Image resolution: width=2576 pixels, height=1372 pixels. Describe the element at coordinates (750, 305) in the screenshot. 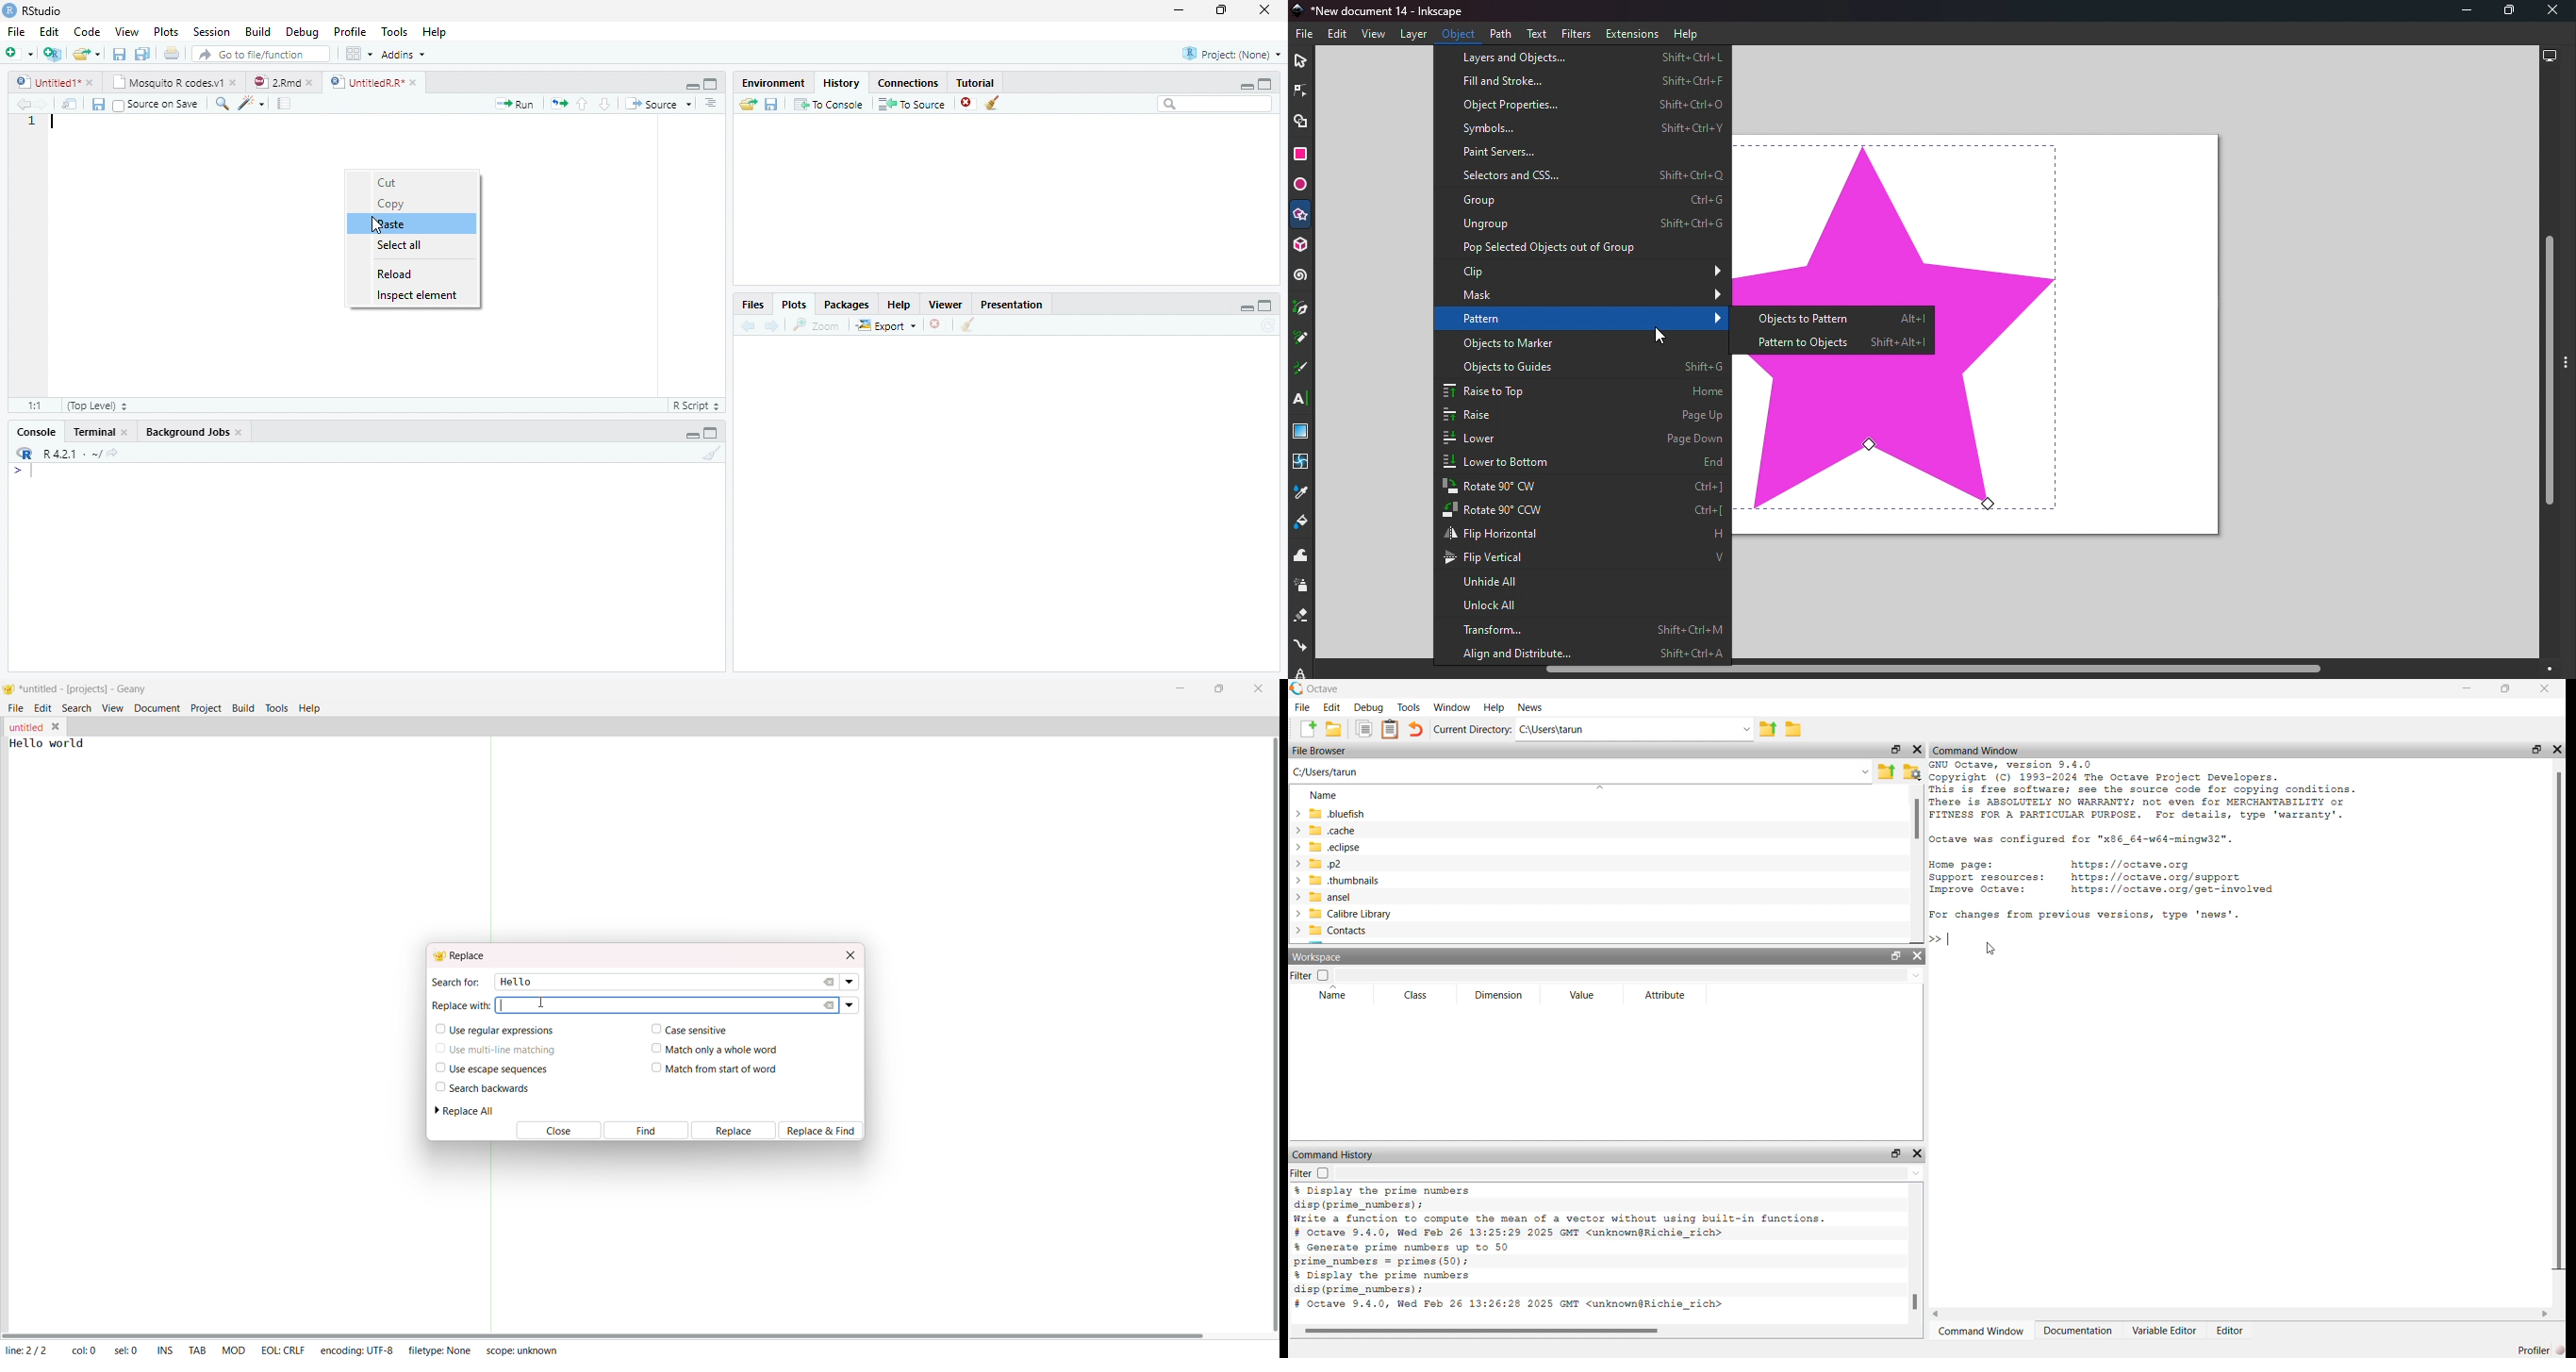

I see `Files,` at that location.